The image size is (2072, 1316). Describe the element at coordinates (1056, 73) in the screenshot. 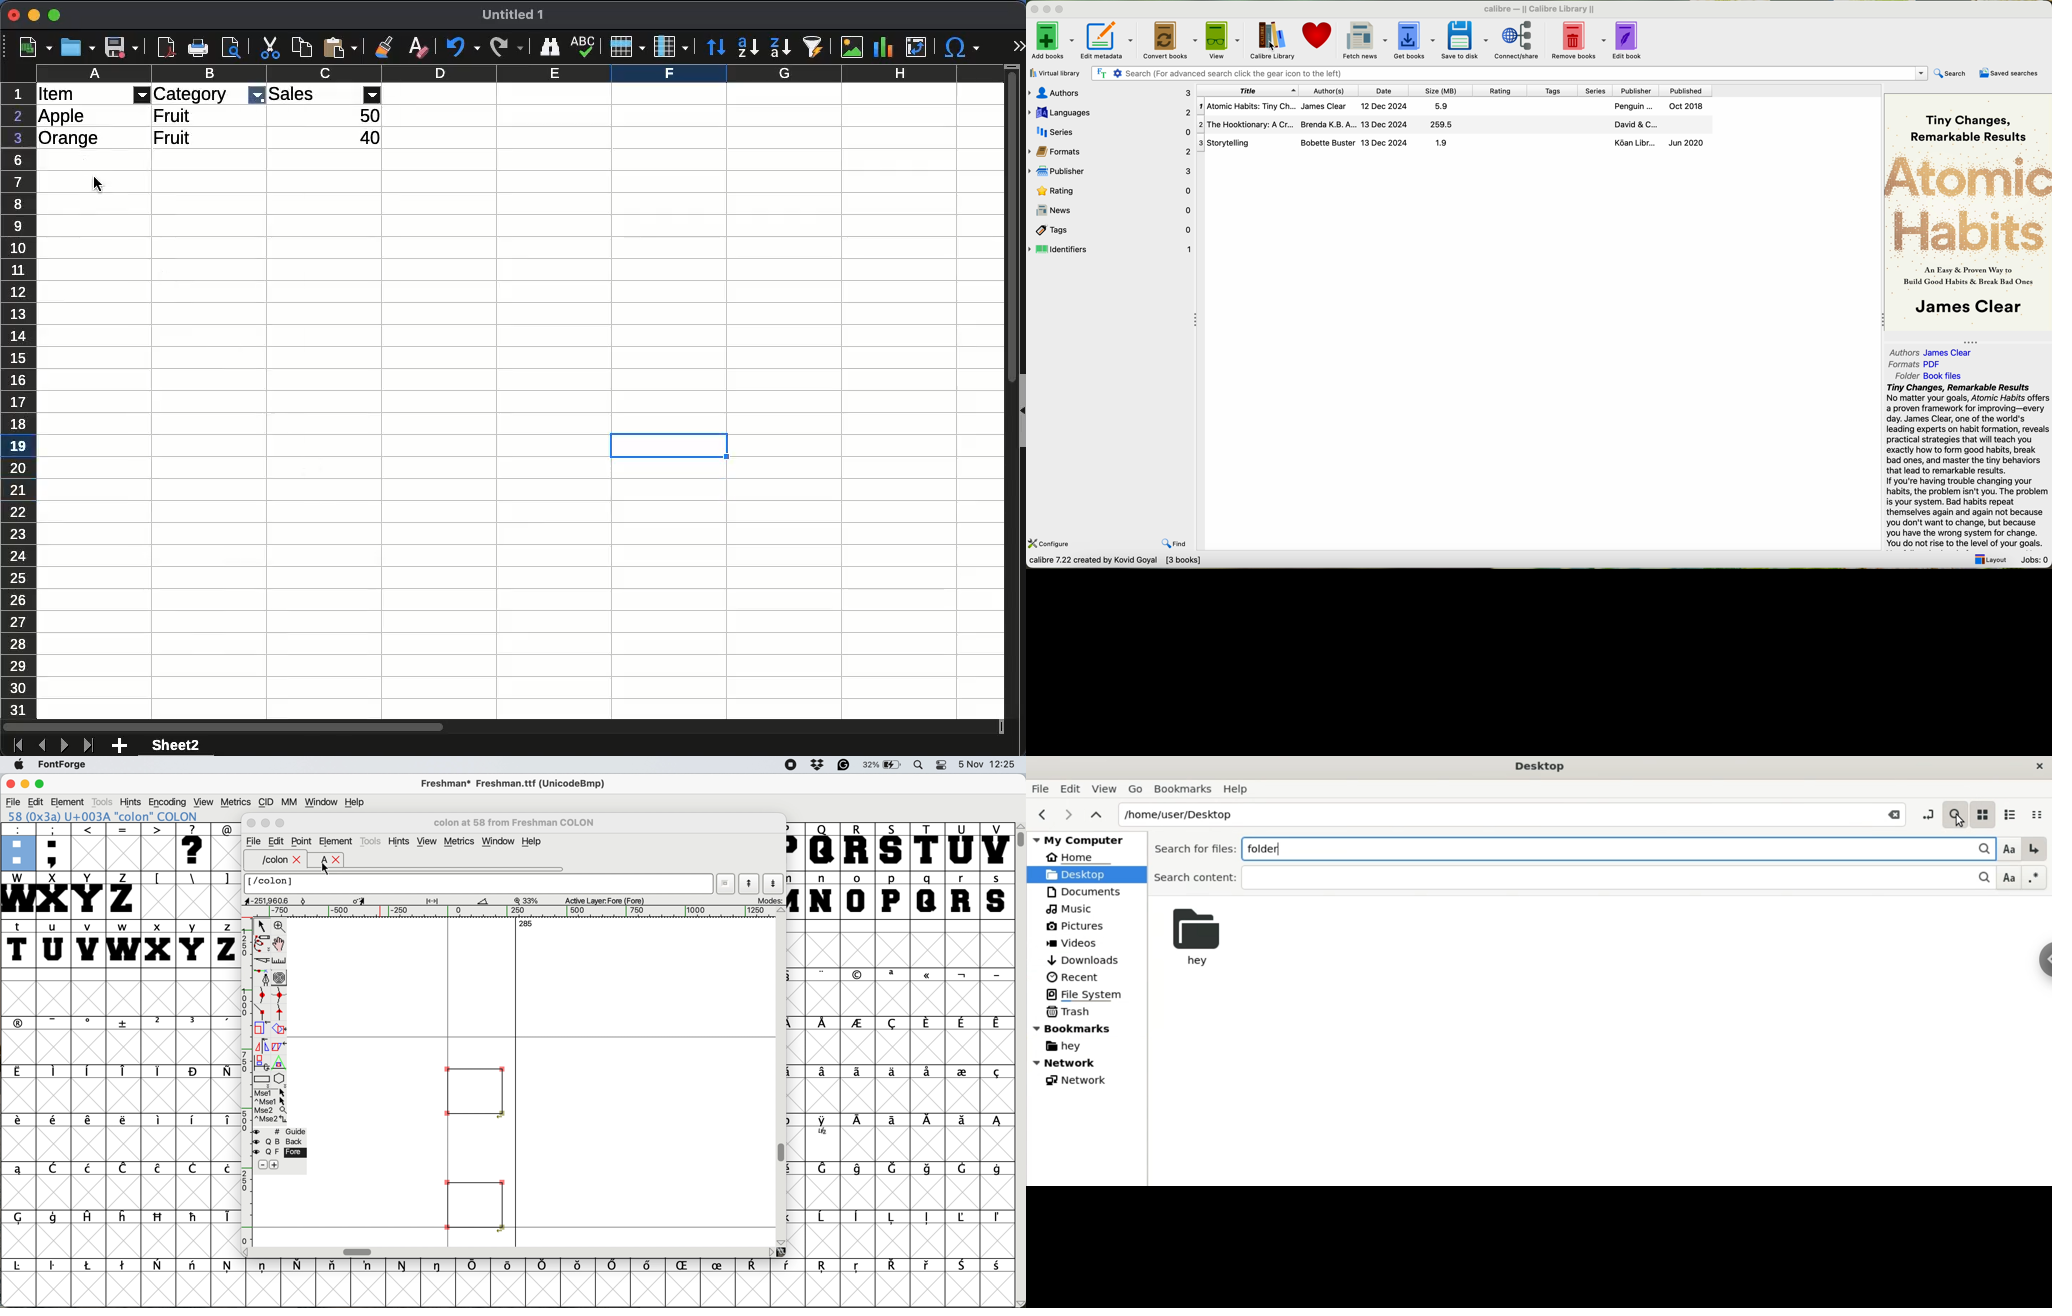

I see `virtual library` at that location.